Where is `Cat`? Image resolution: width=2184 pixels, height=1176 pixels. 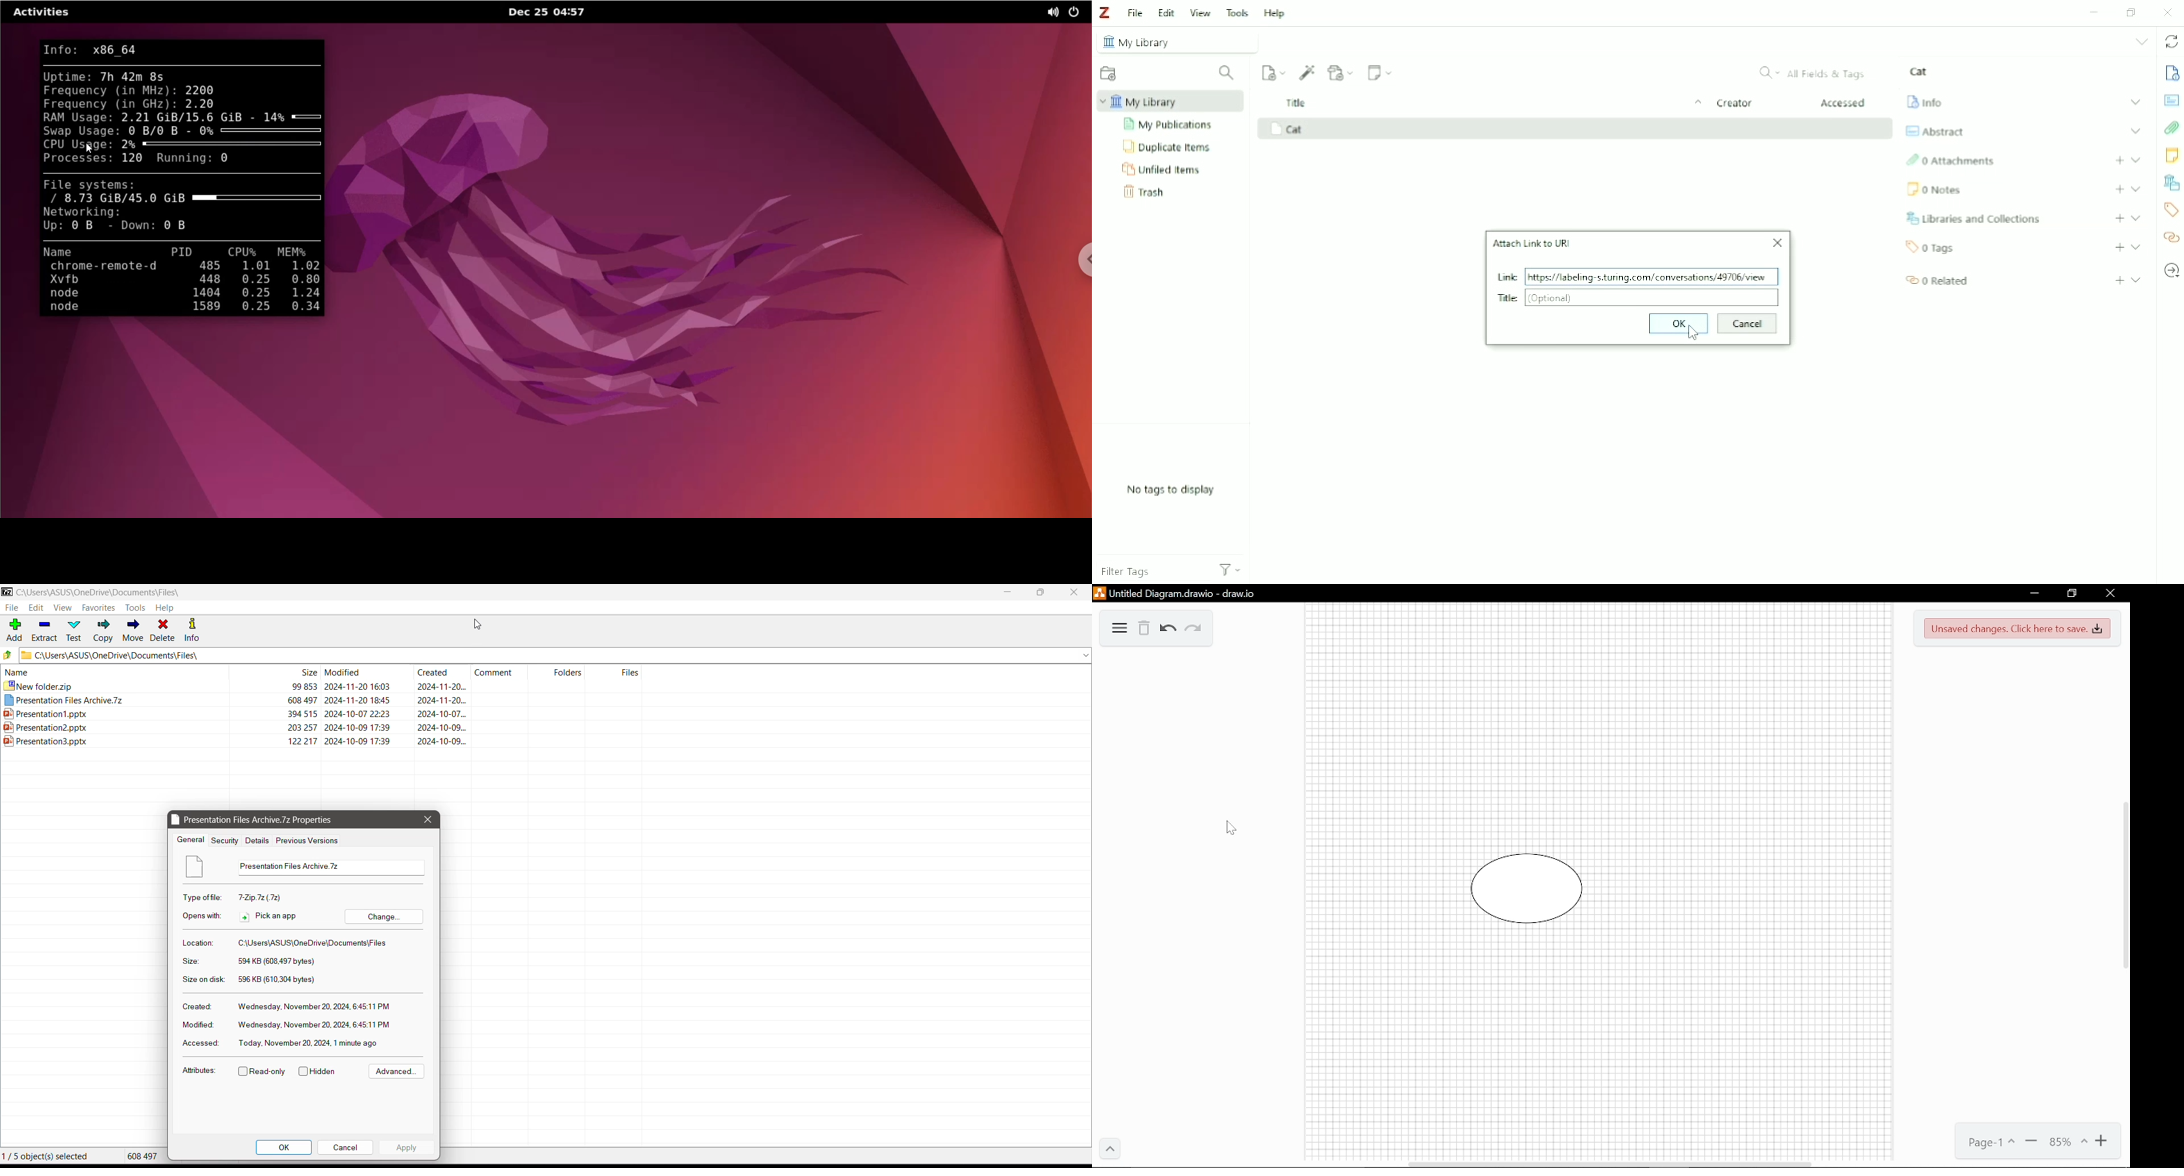 Cat is located at coordinates (1287, 129).